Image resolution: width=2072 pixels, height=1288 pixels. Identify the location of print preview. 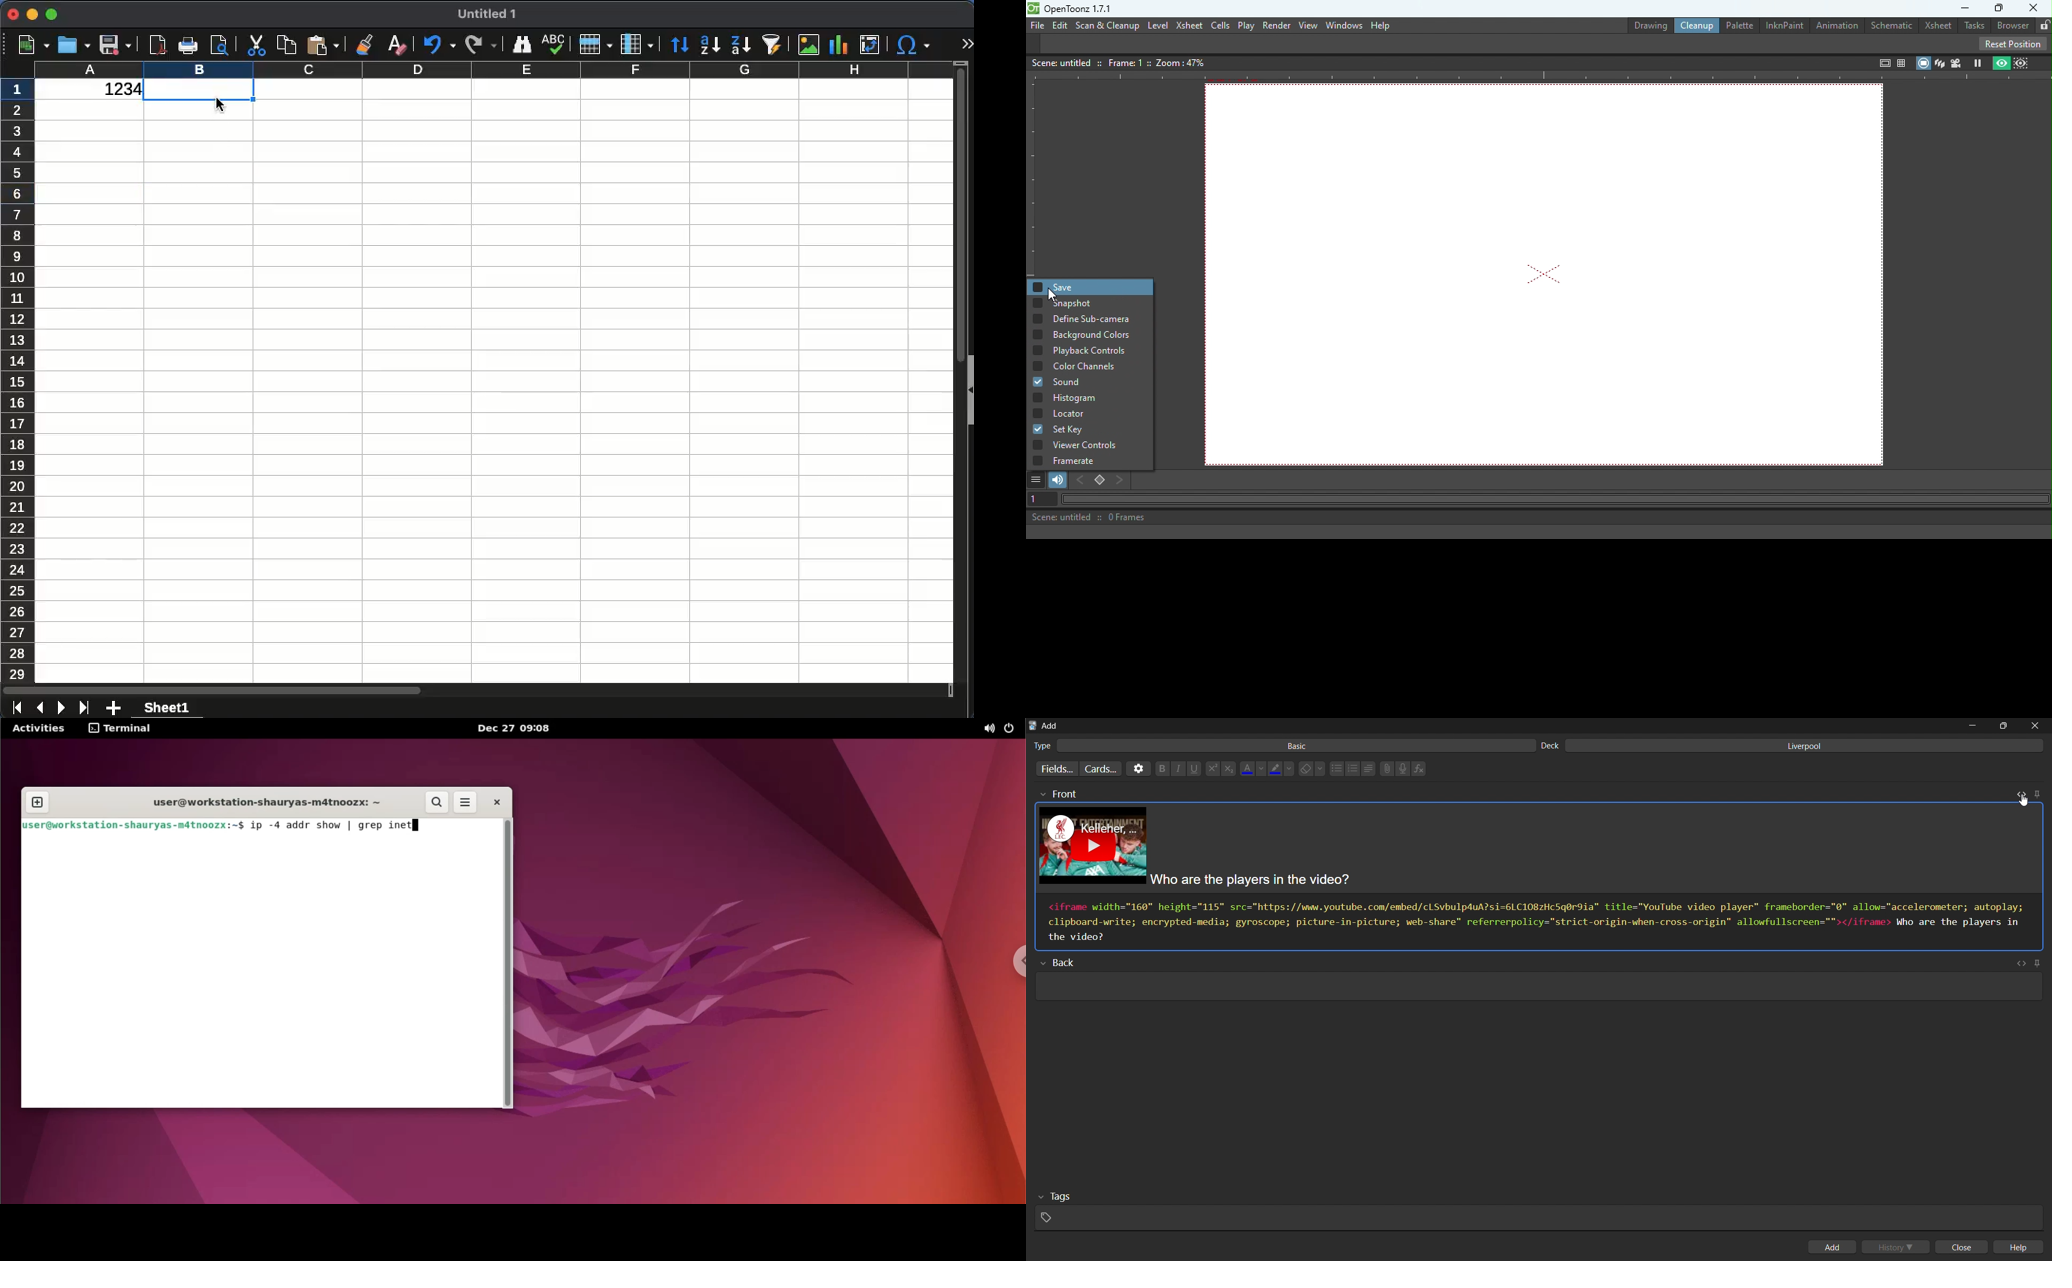
(221, 46).